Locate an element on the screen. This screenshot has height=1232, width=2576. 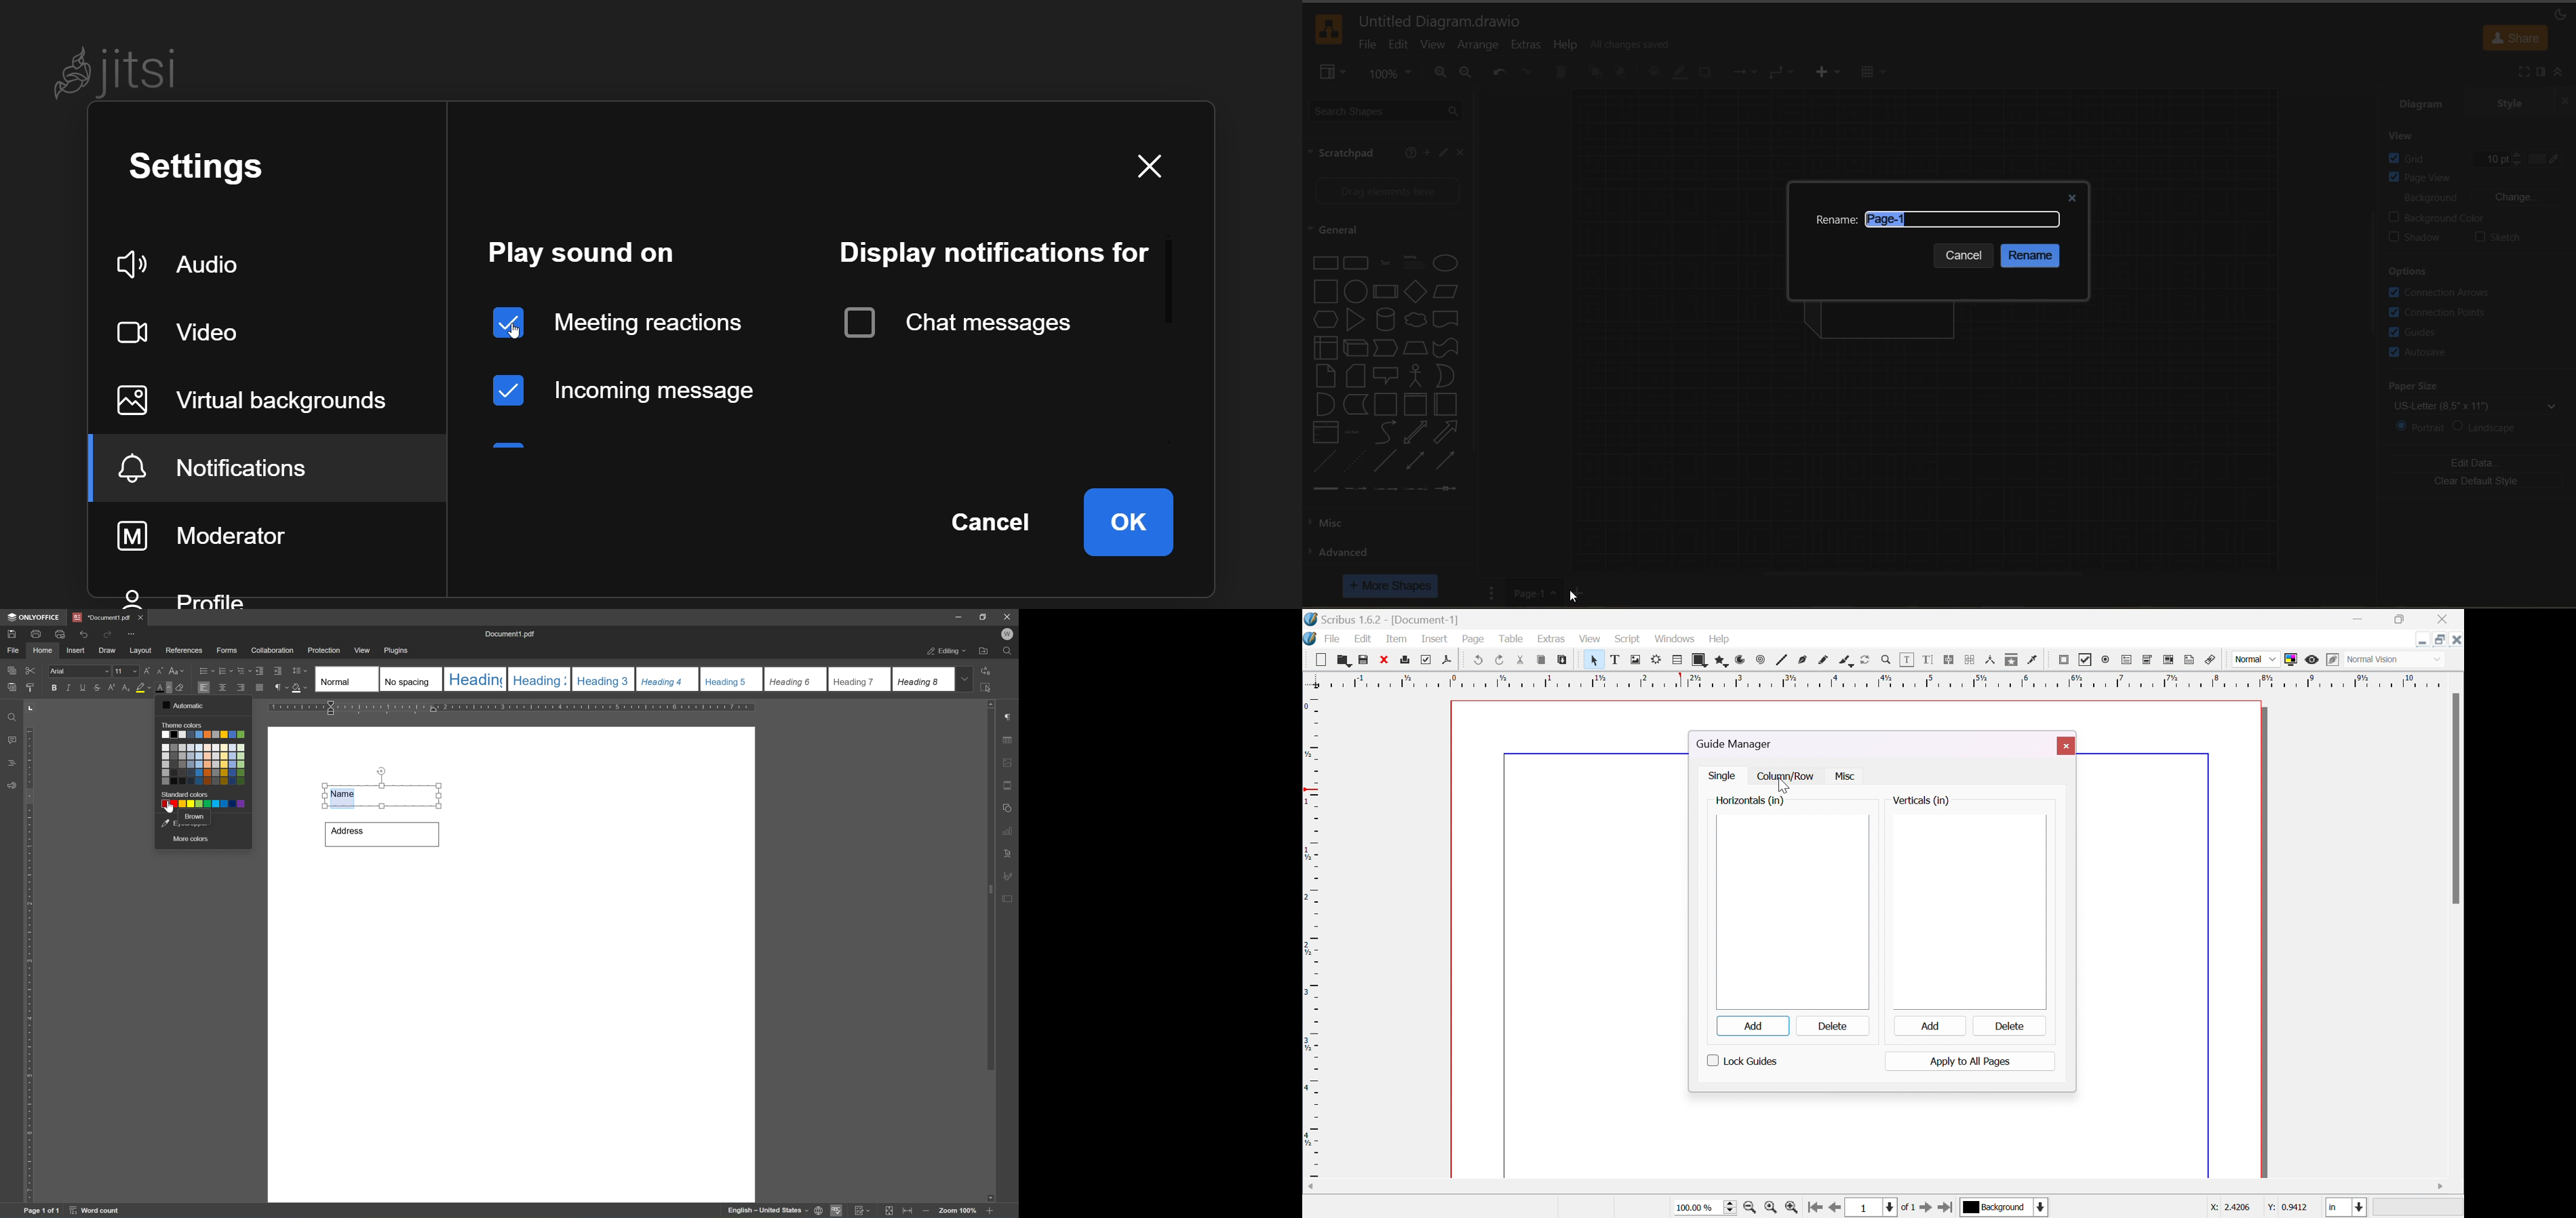
increment font size is located at coordinates (147, 670).